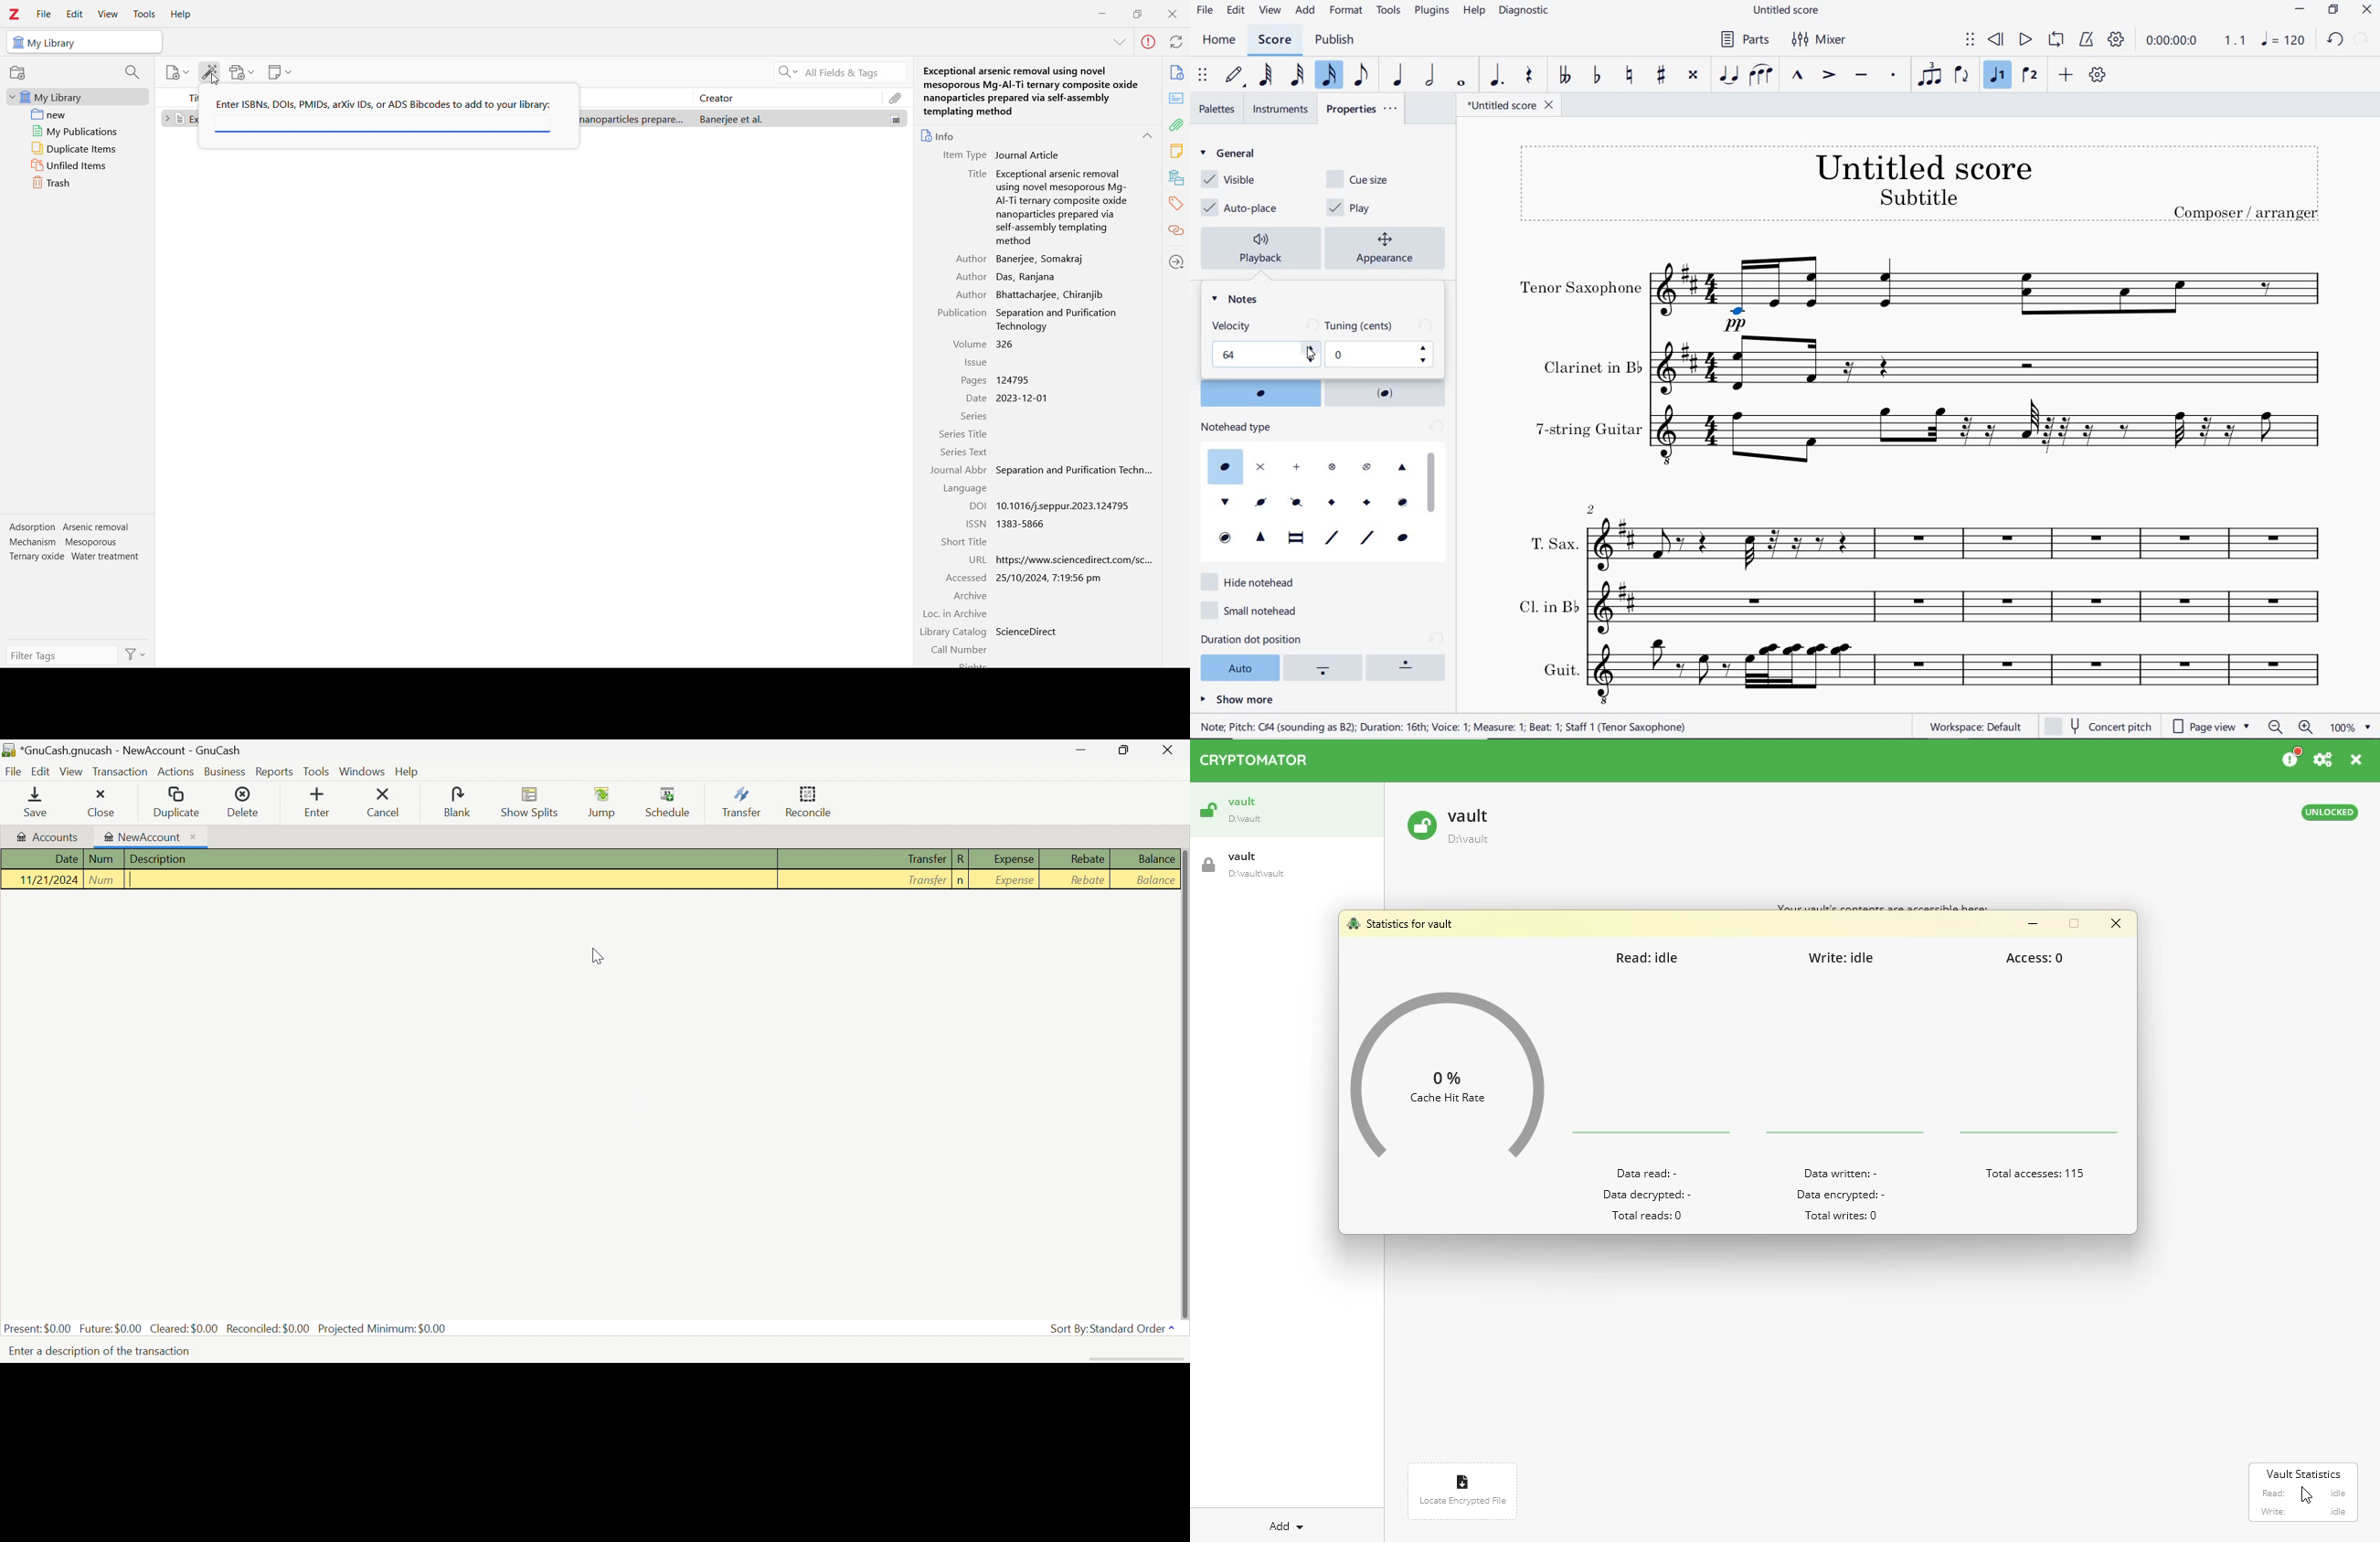 This screenshot has height=1568, width=2380. What do you see at coordinates (1176, 41) in the screenshot?
I see `sync with zotero.org` at bounding box center [1176, 41].